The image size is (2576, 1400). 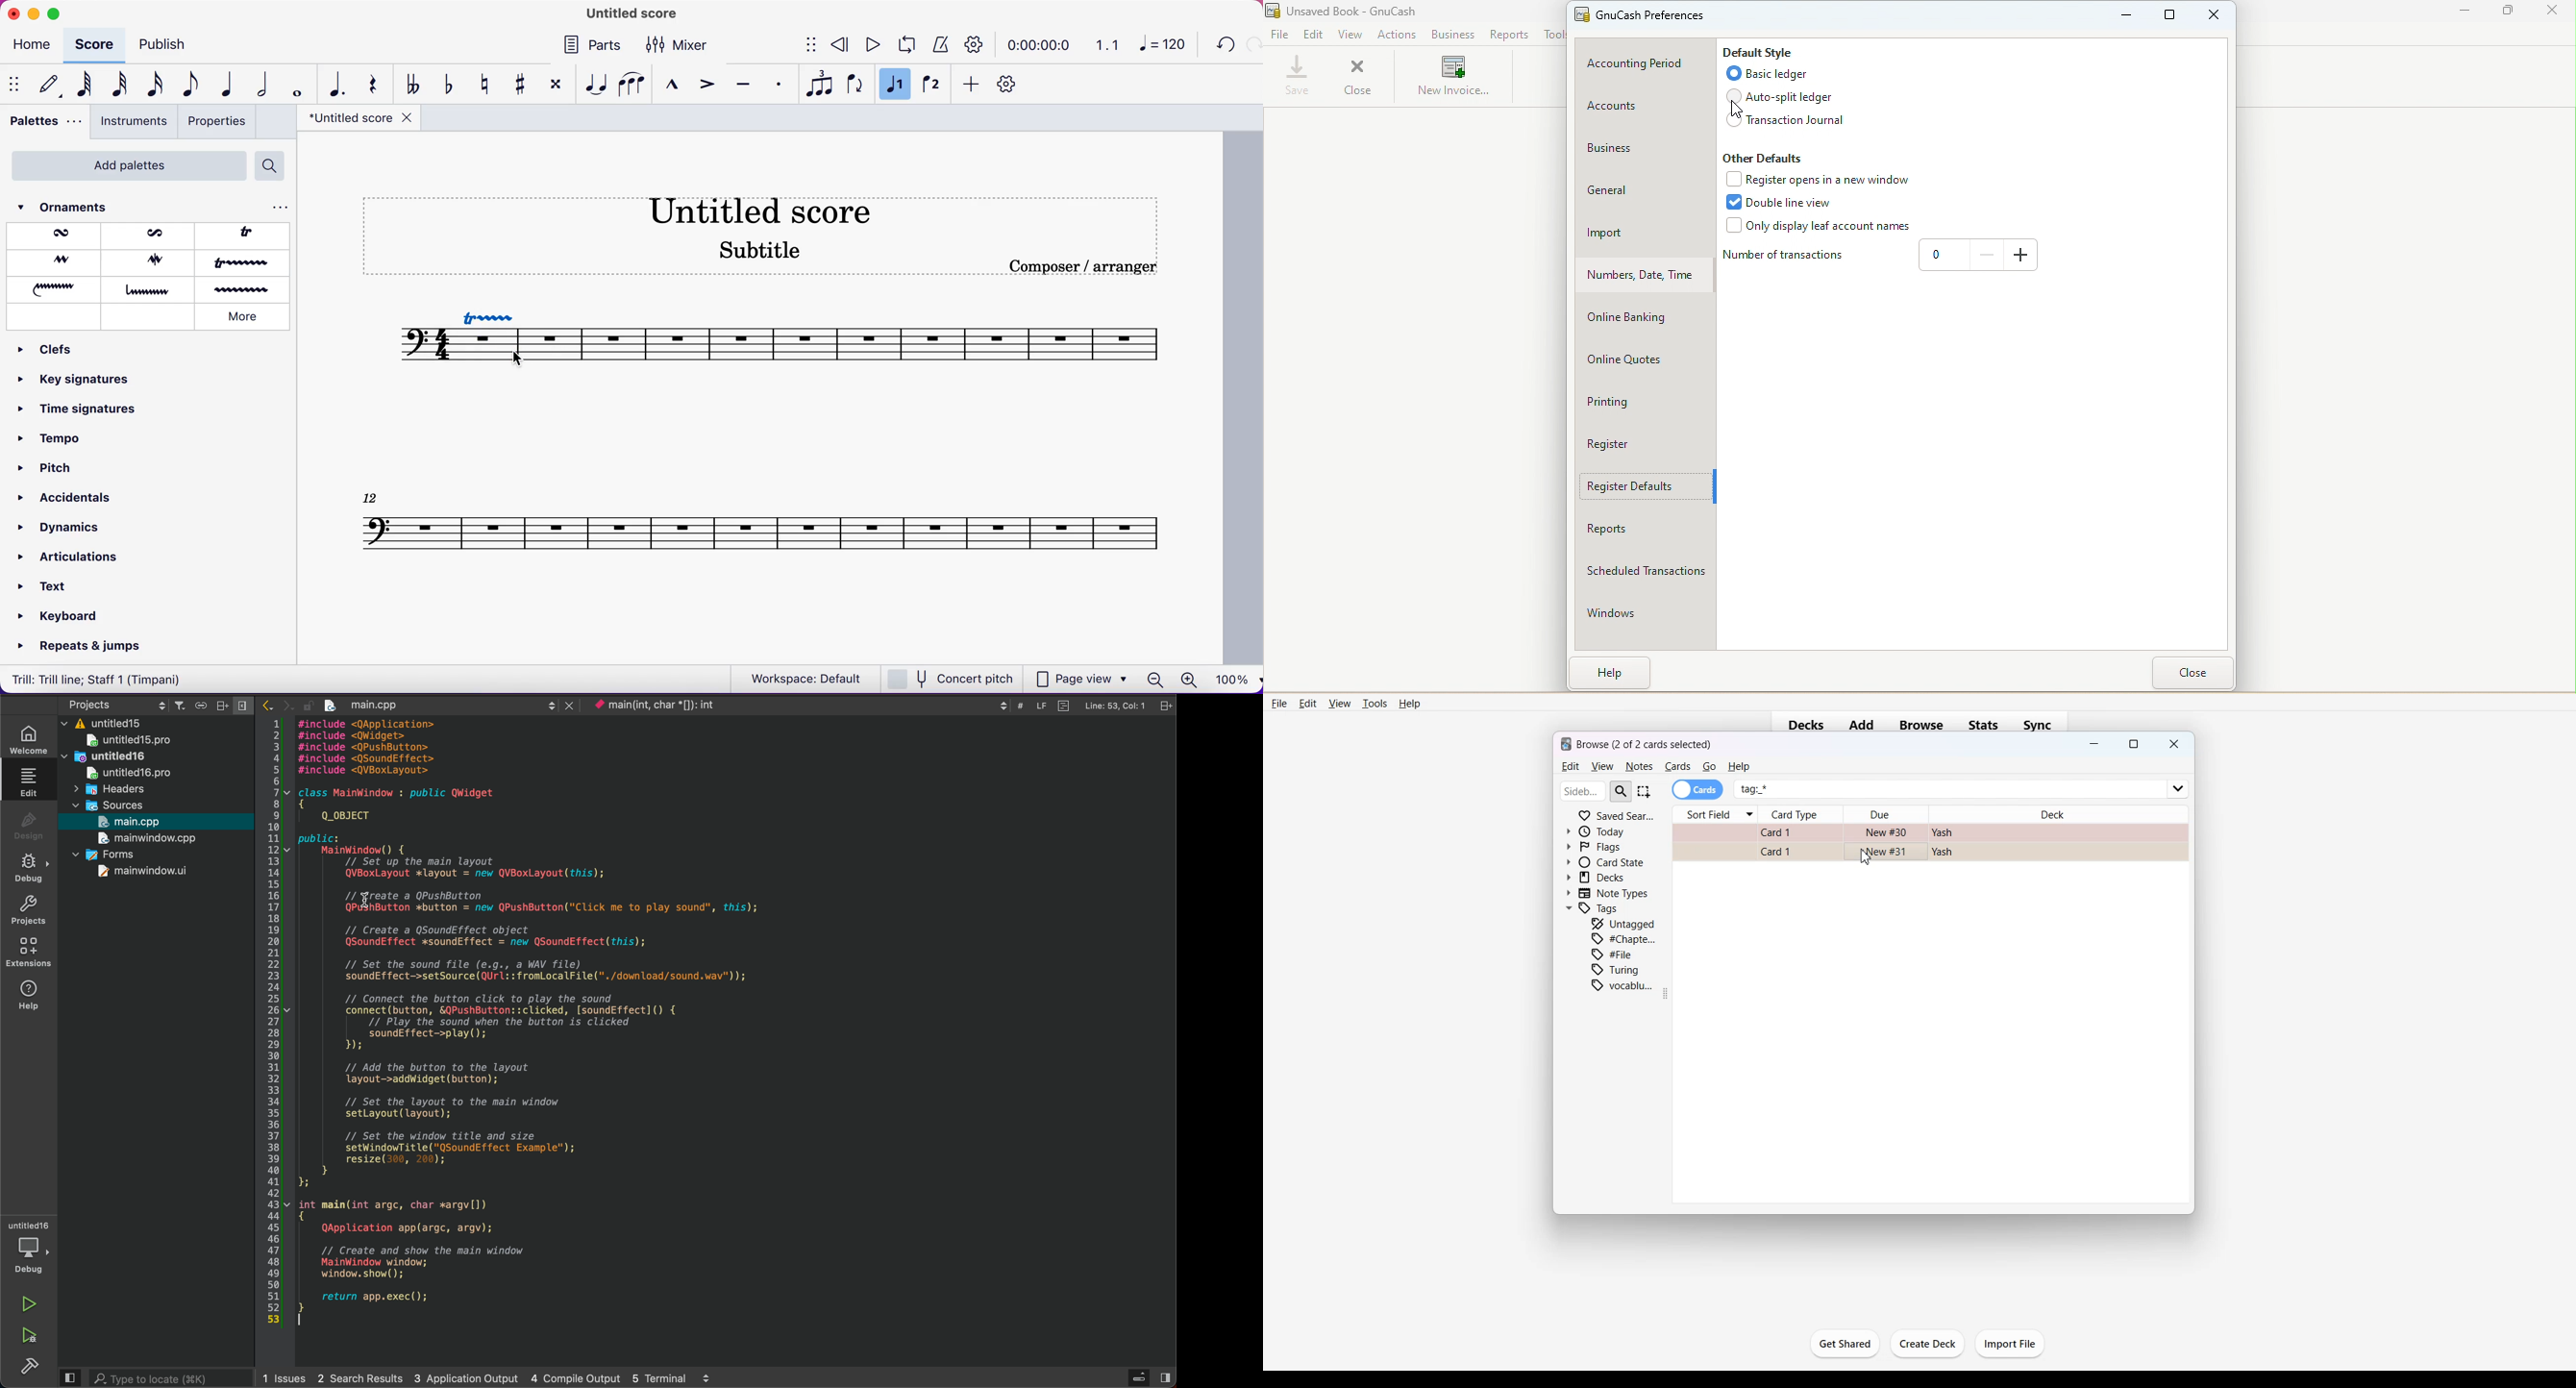 I want to click on slur, so click(x=632, y=84).